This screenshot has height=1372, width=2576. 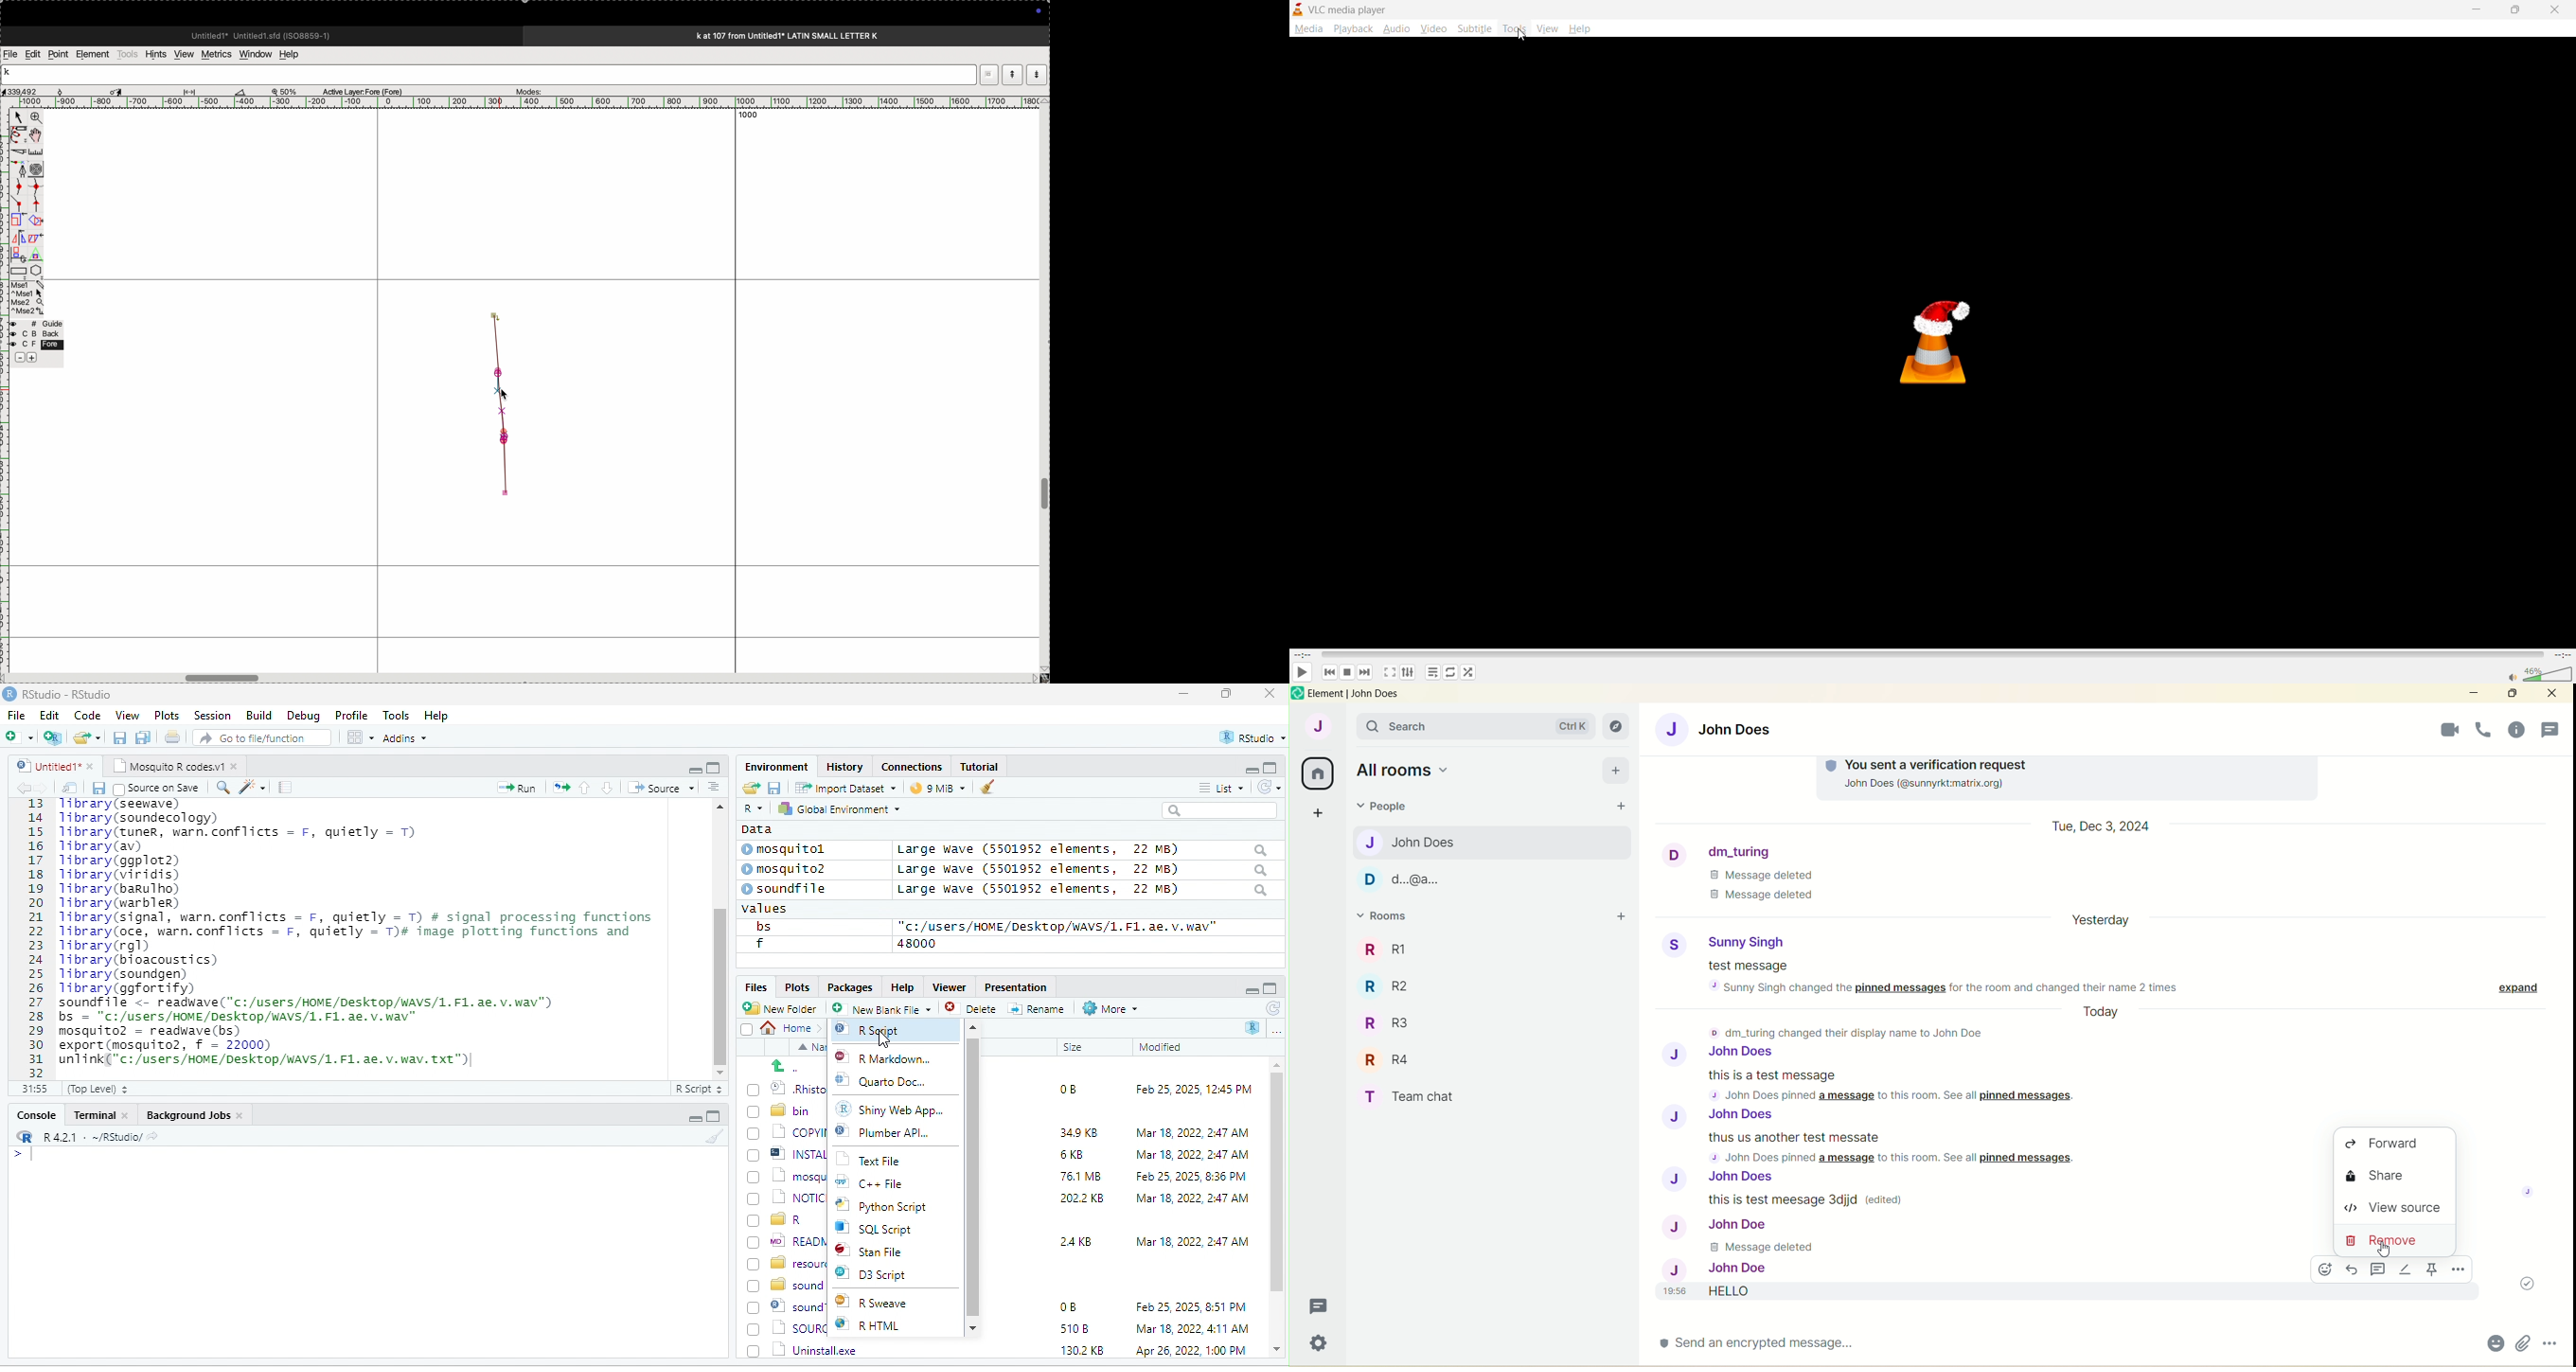 What do you see at coordinates (902, 985) in the screenshot?
I see `Help` at bounding box center [902, 985].